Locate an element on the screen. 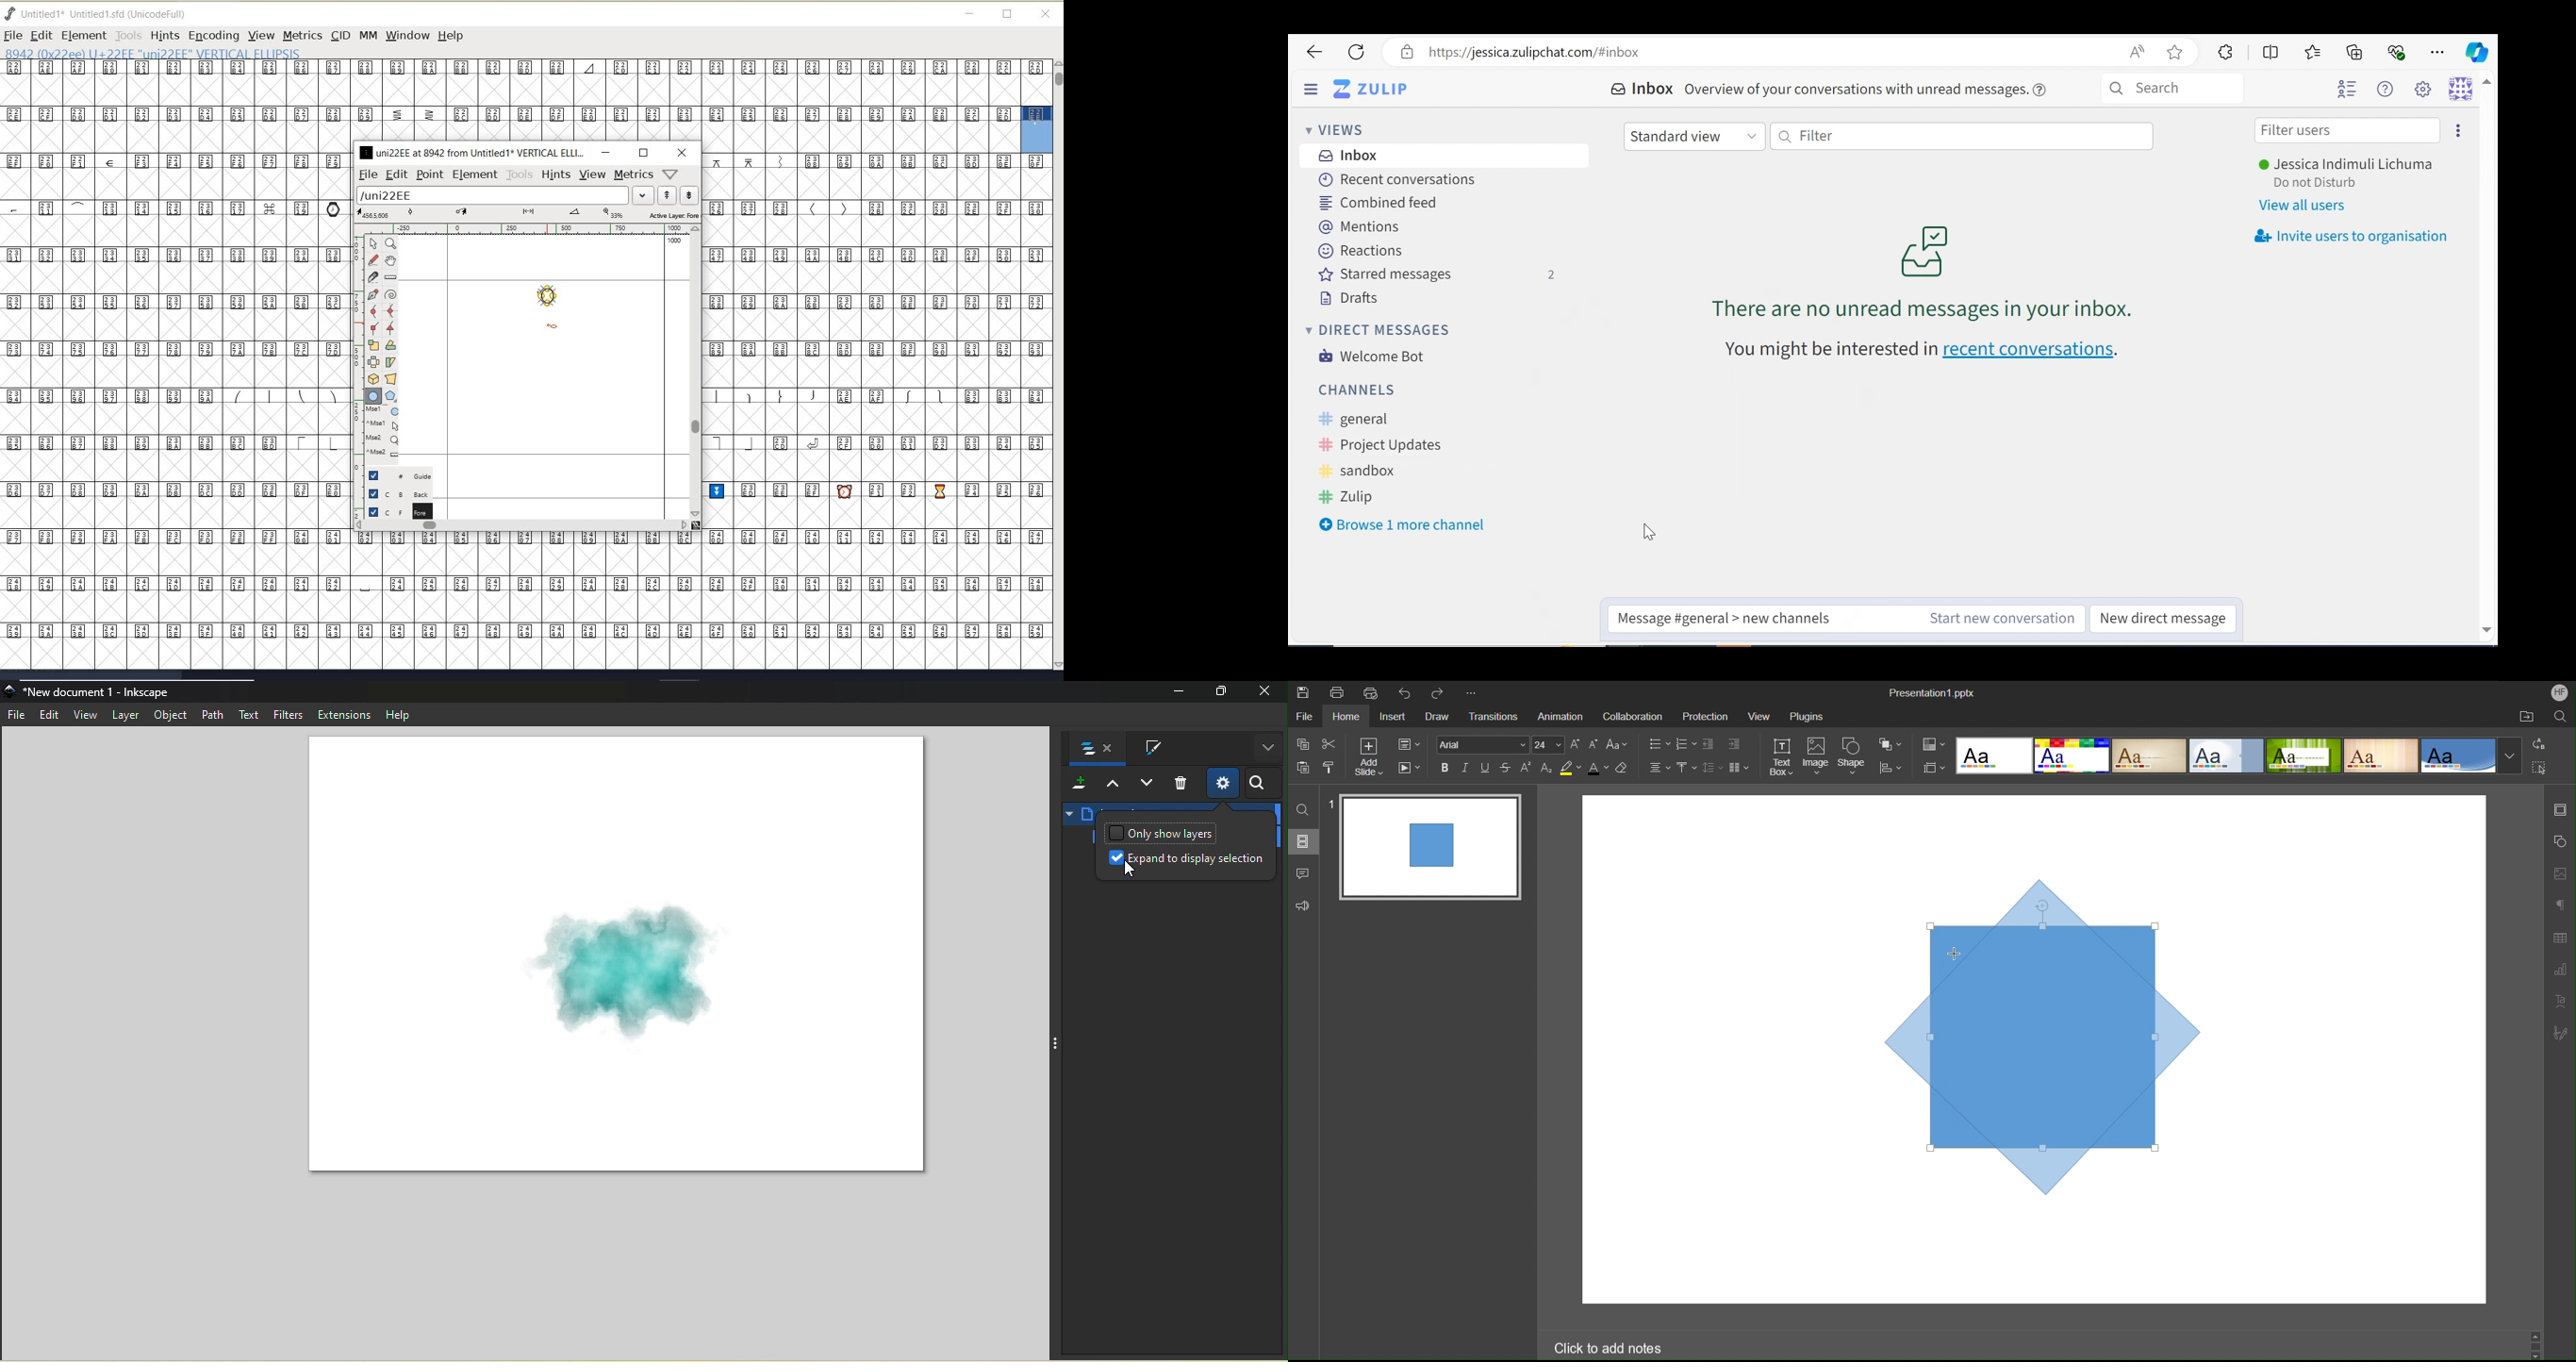 The image size is (2576, 1372). Welcome Bot is located at coordinates (1372, 356).